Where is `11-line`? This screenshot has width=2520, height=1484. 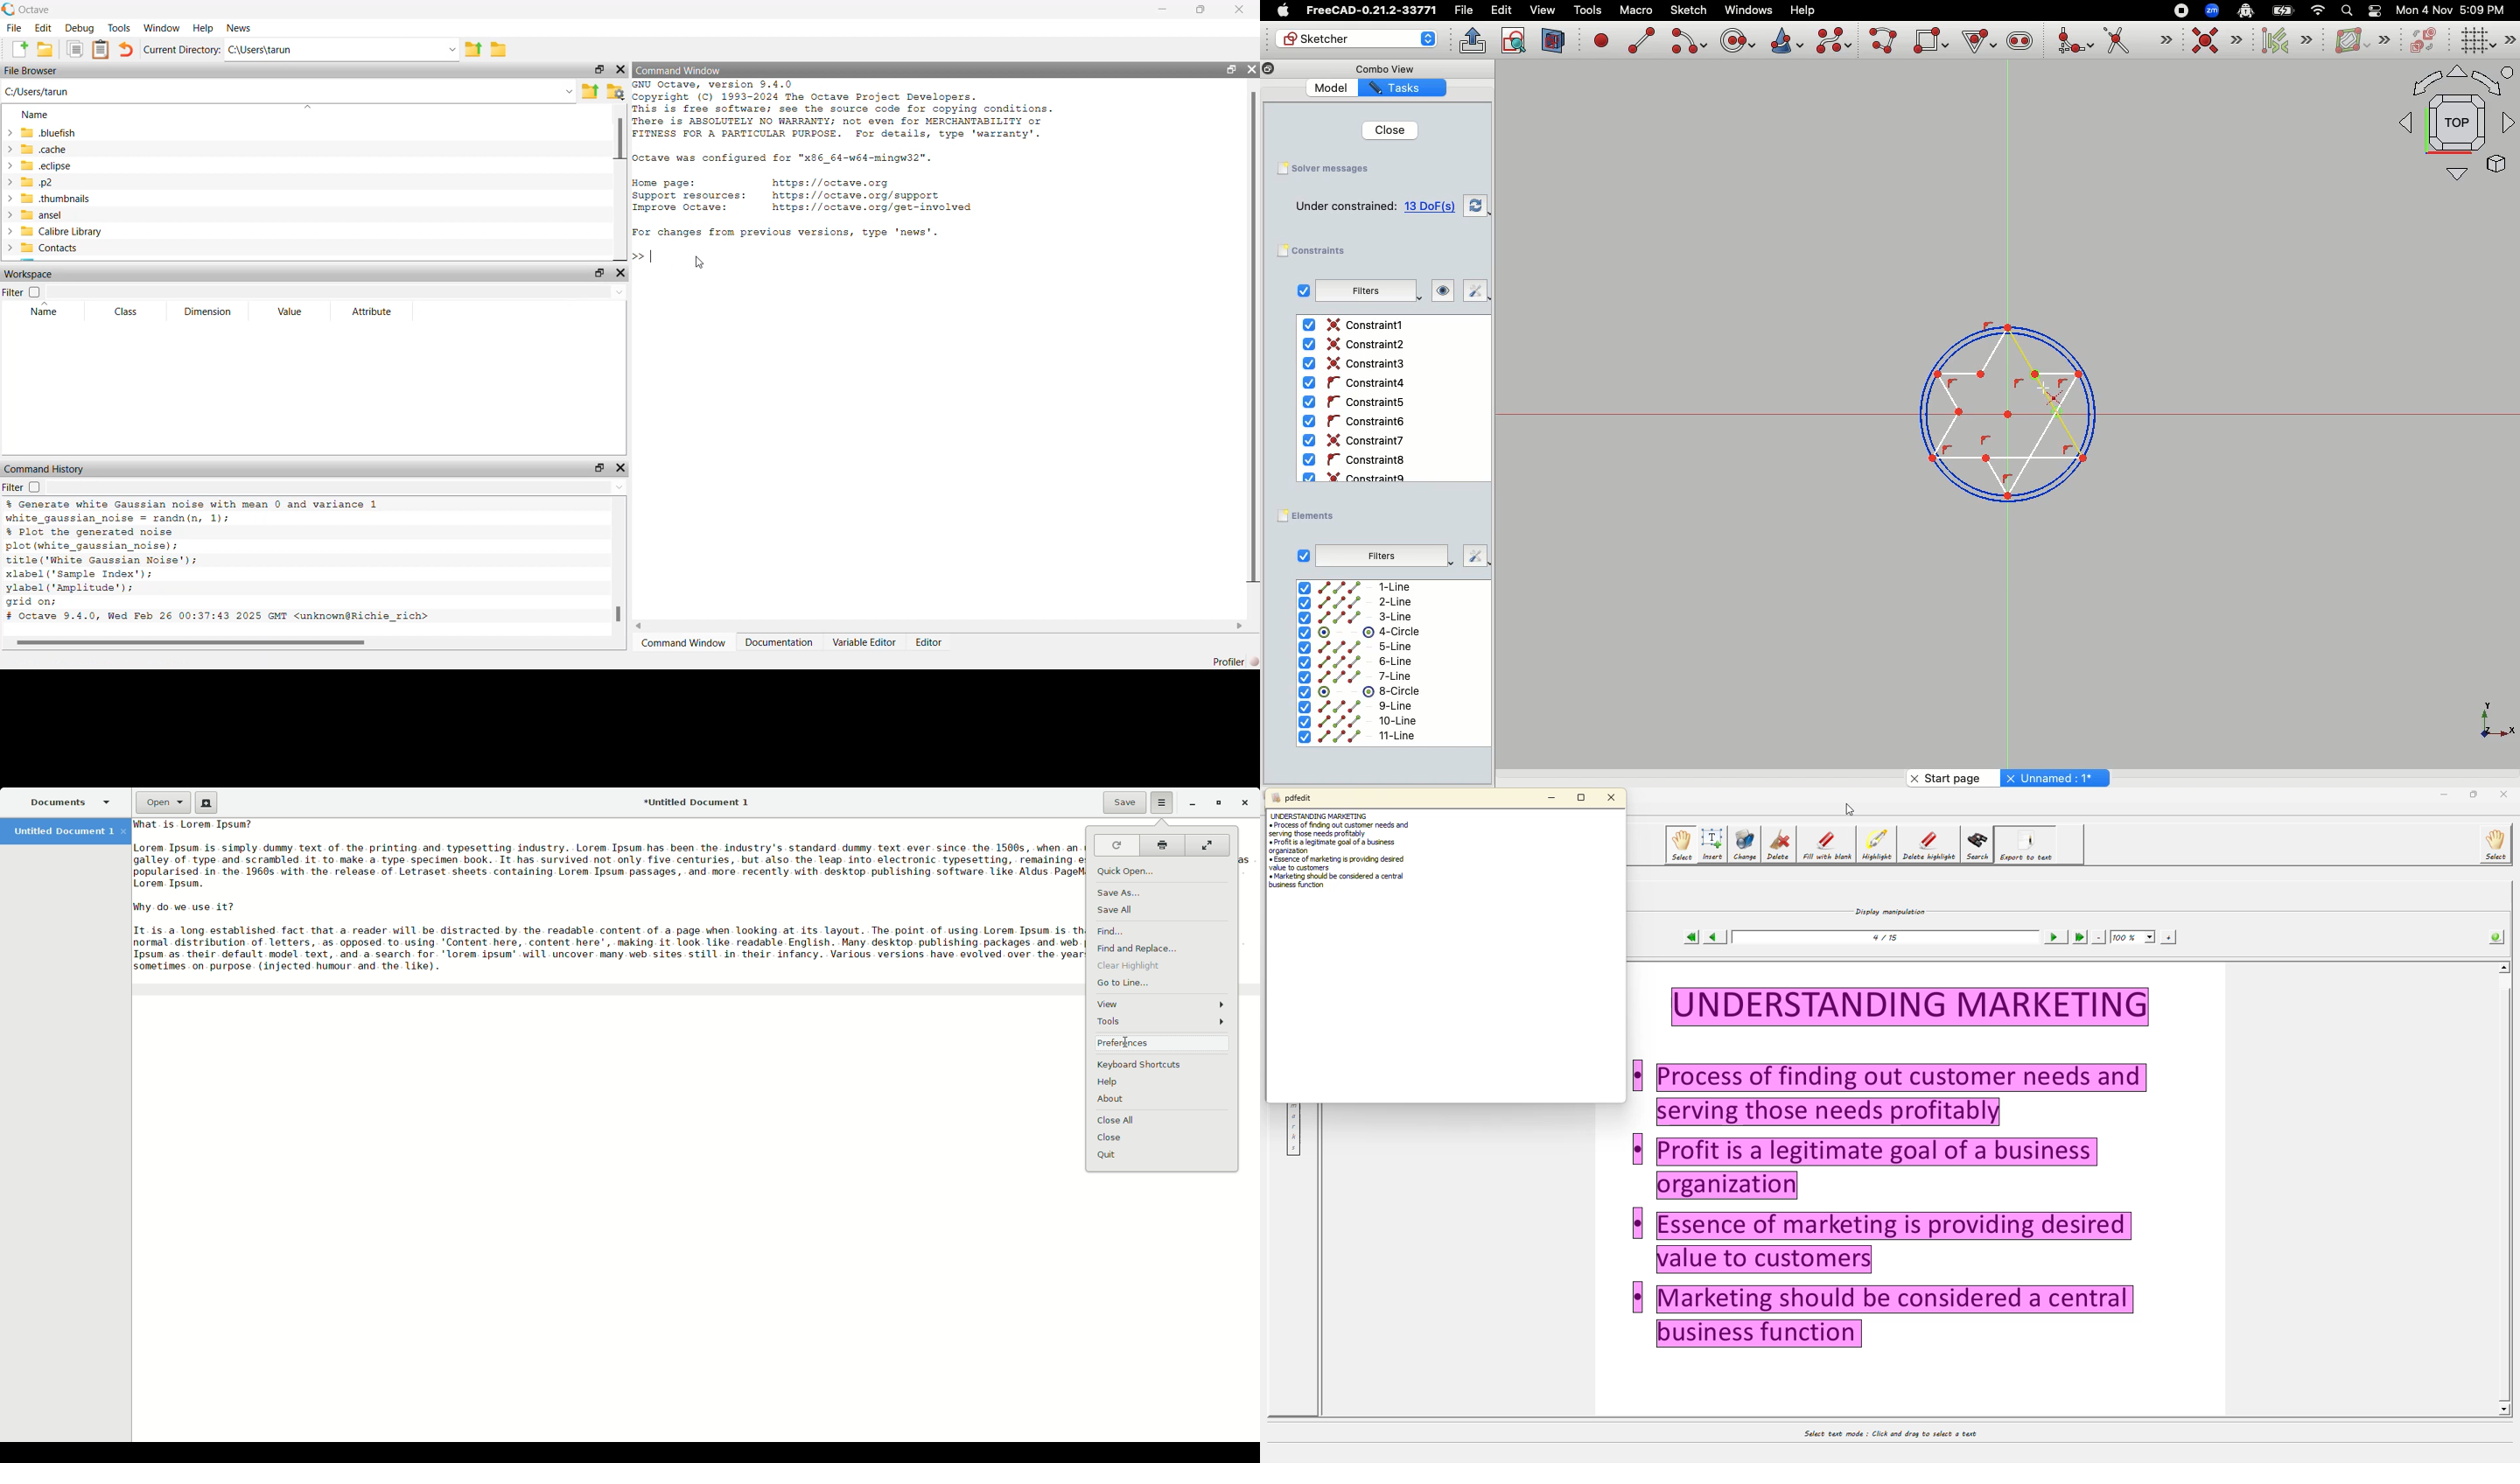
11-line is located at coordinates (1356, 738).